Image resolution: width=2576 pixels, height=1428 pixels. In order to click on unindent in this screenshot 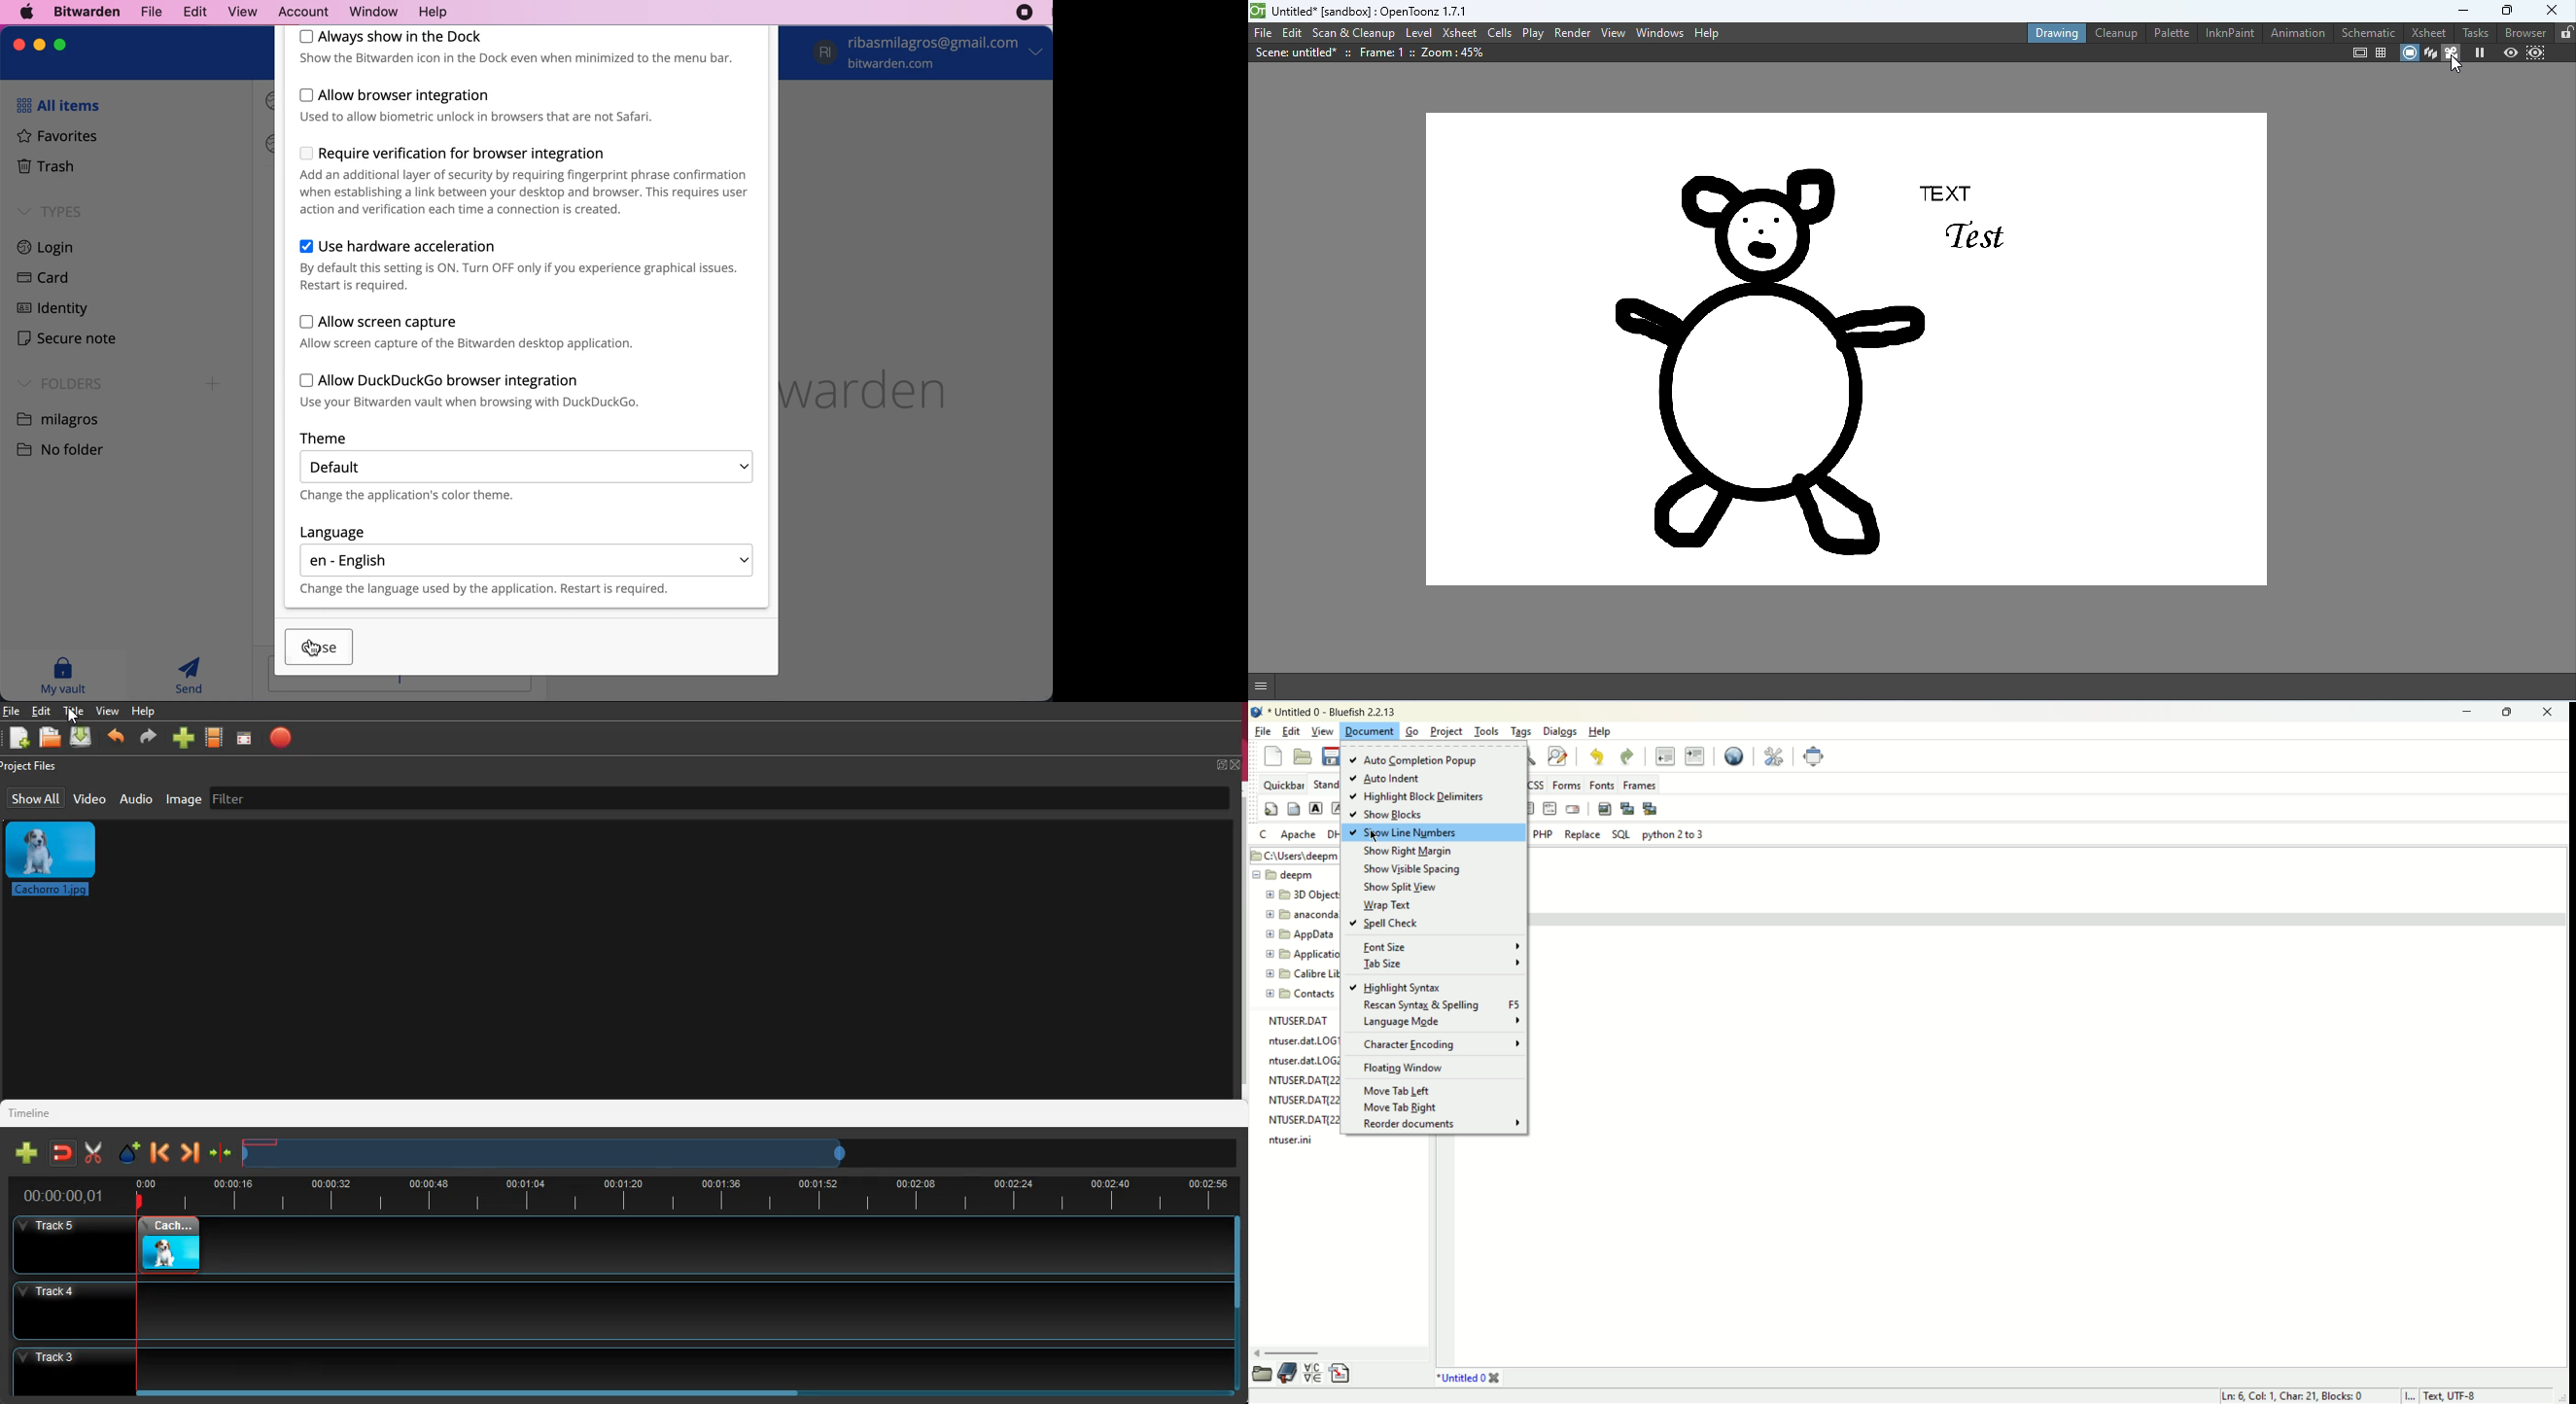, I will do `click(1664, 755)`.